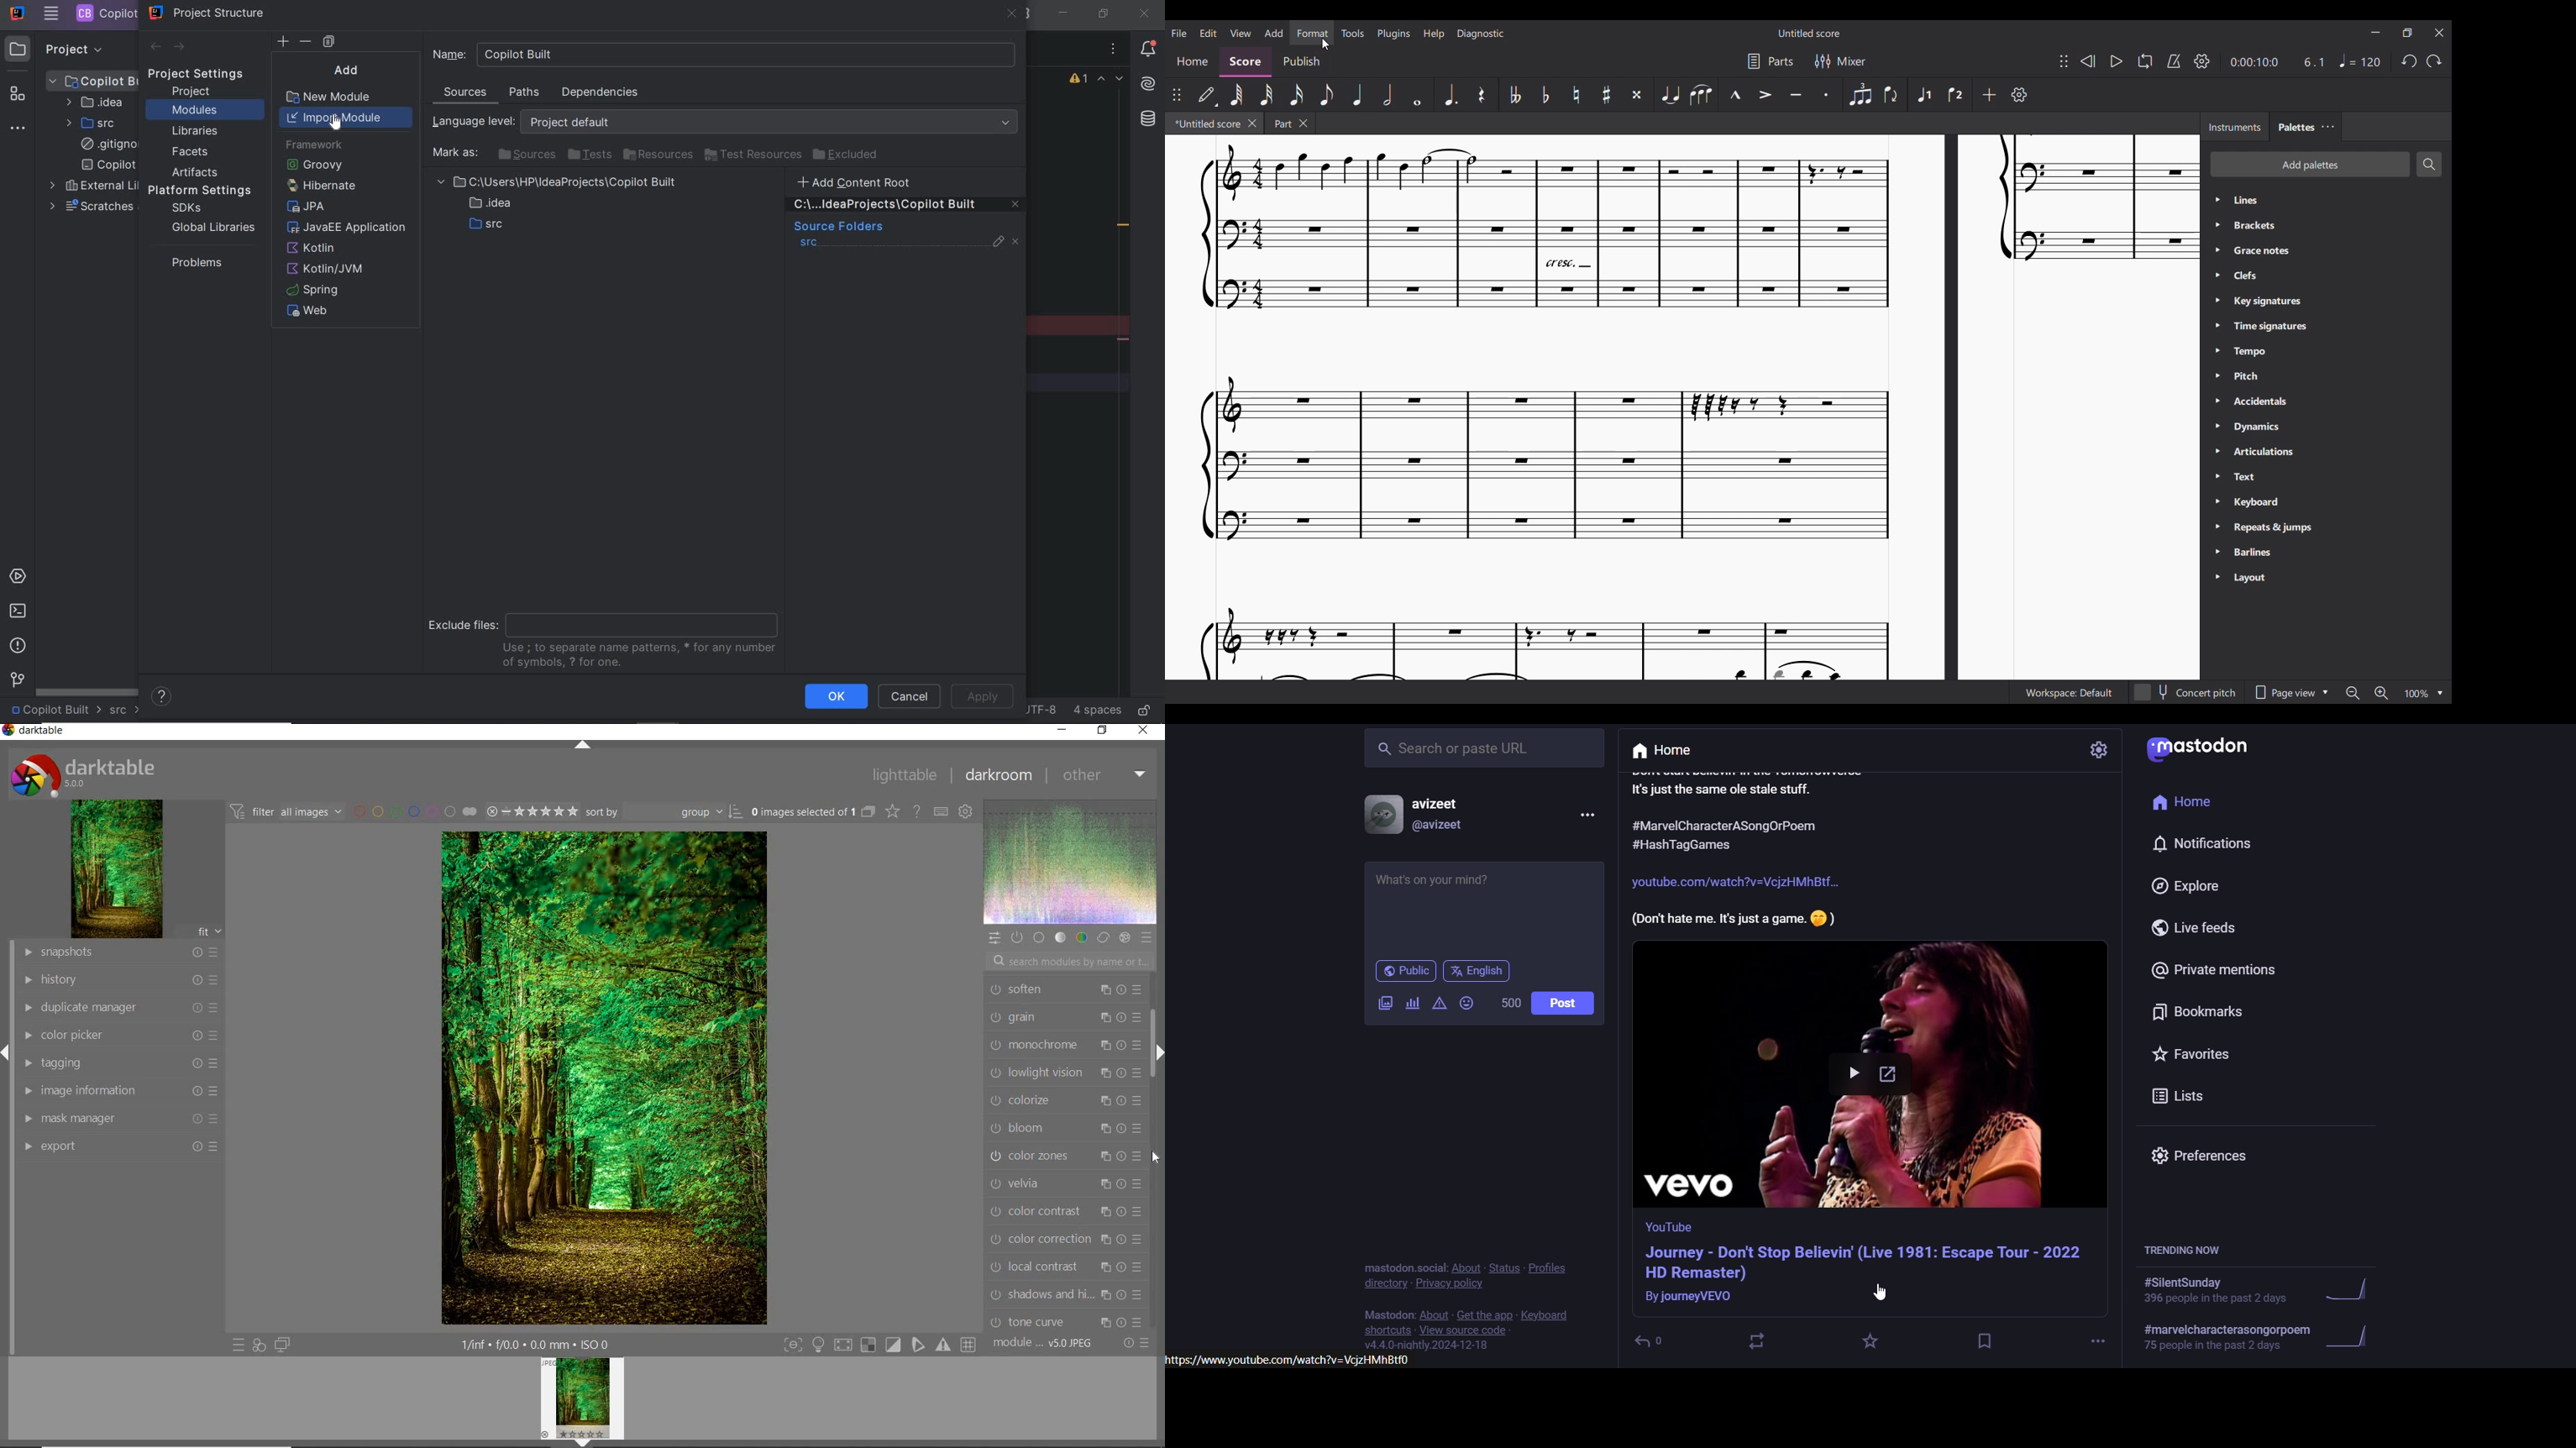 This screenshot has height=1456, width=2576. I want to click on delete, so click(307, 42).